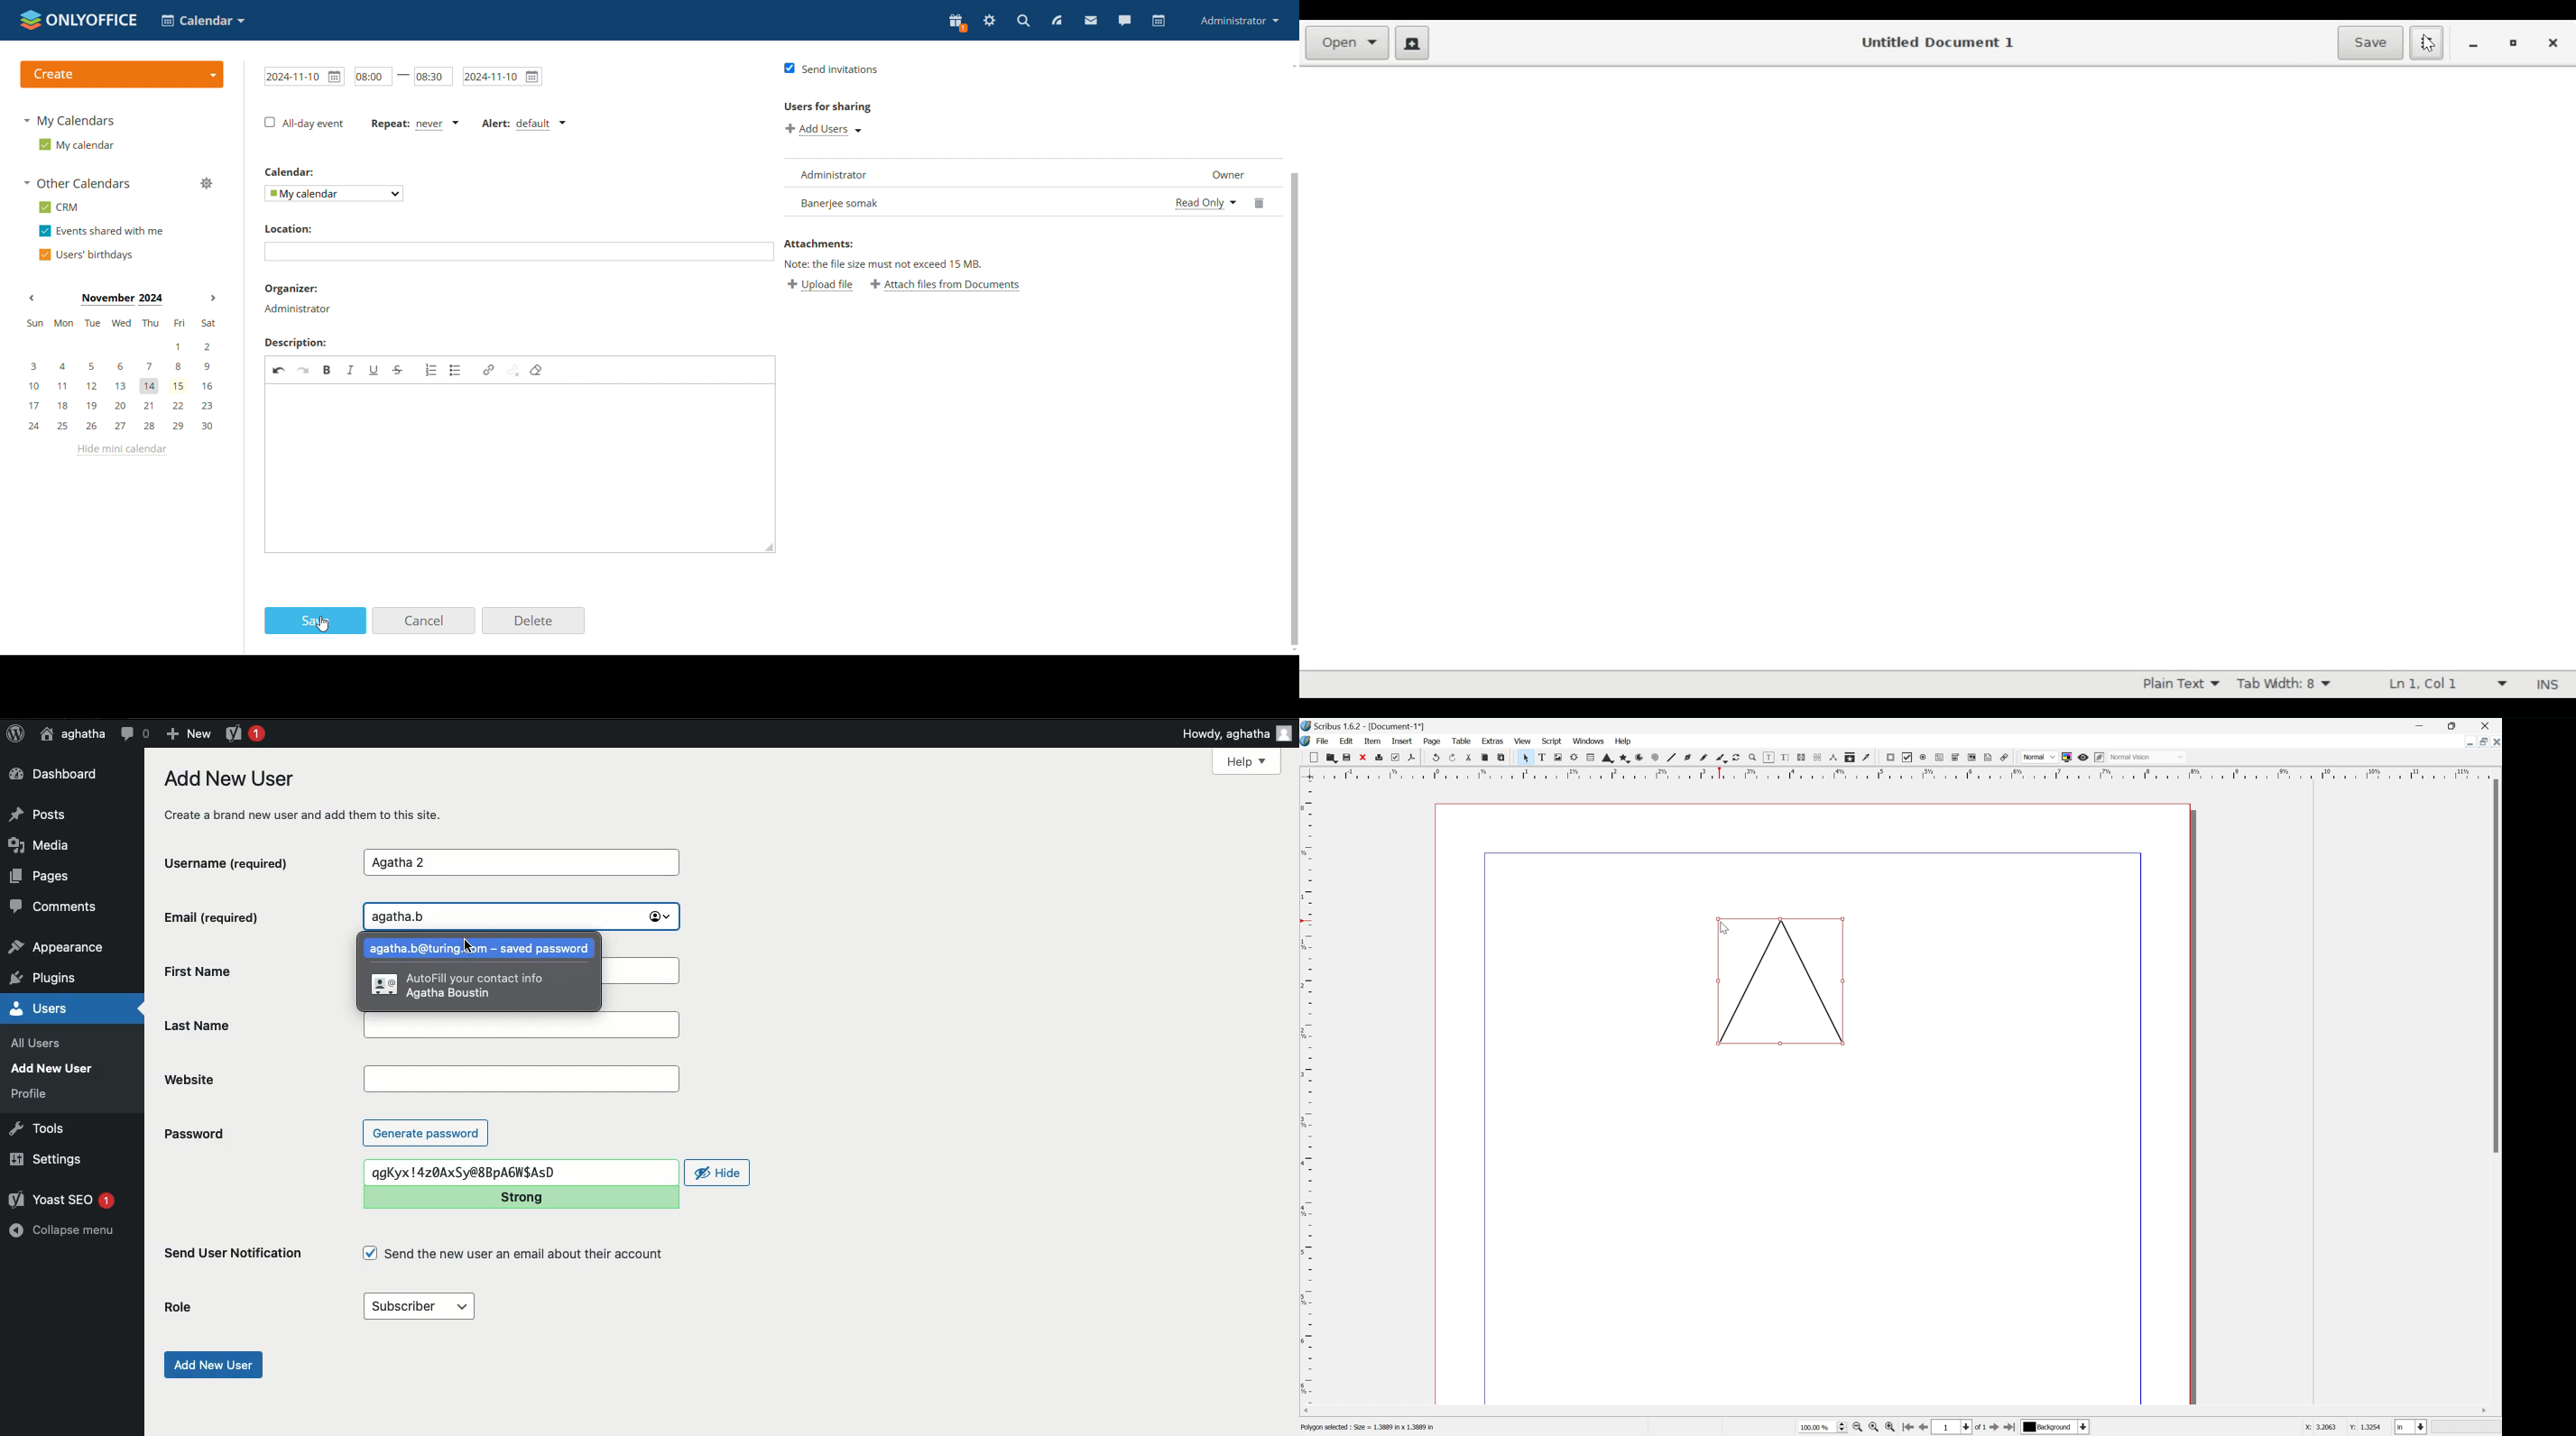 This screenshot has height=1456, width=2576. I want to click on Edit, so click(1348, 741).